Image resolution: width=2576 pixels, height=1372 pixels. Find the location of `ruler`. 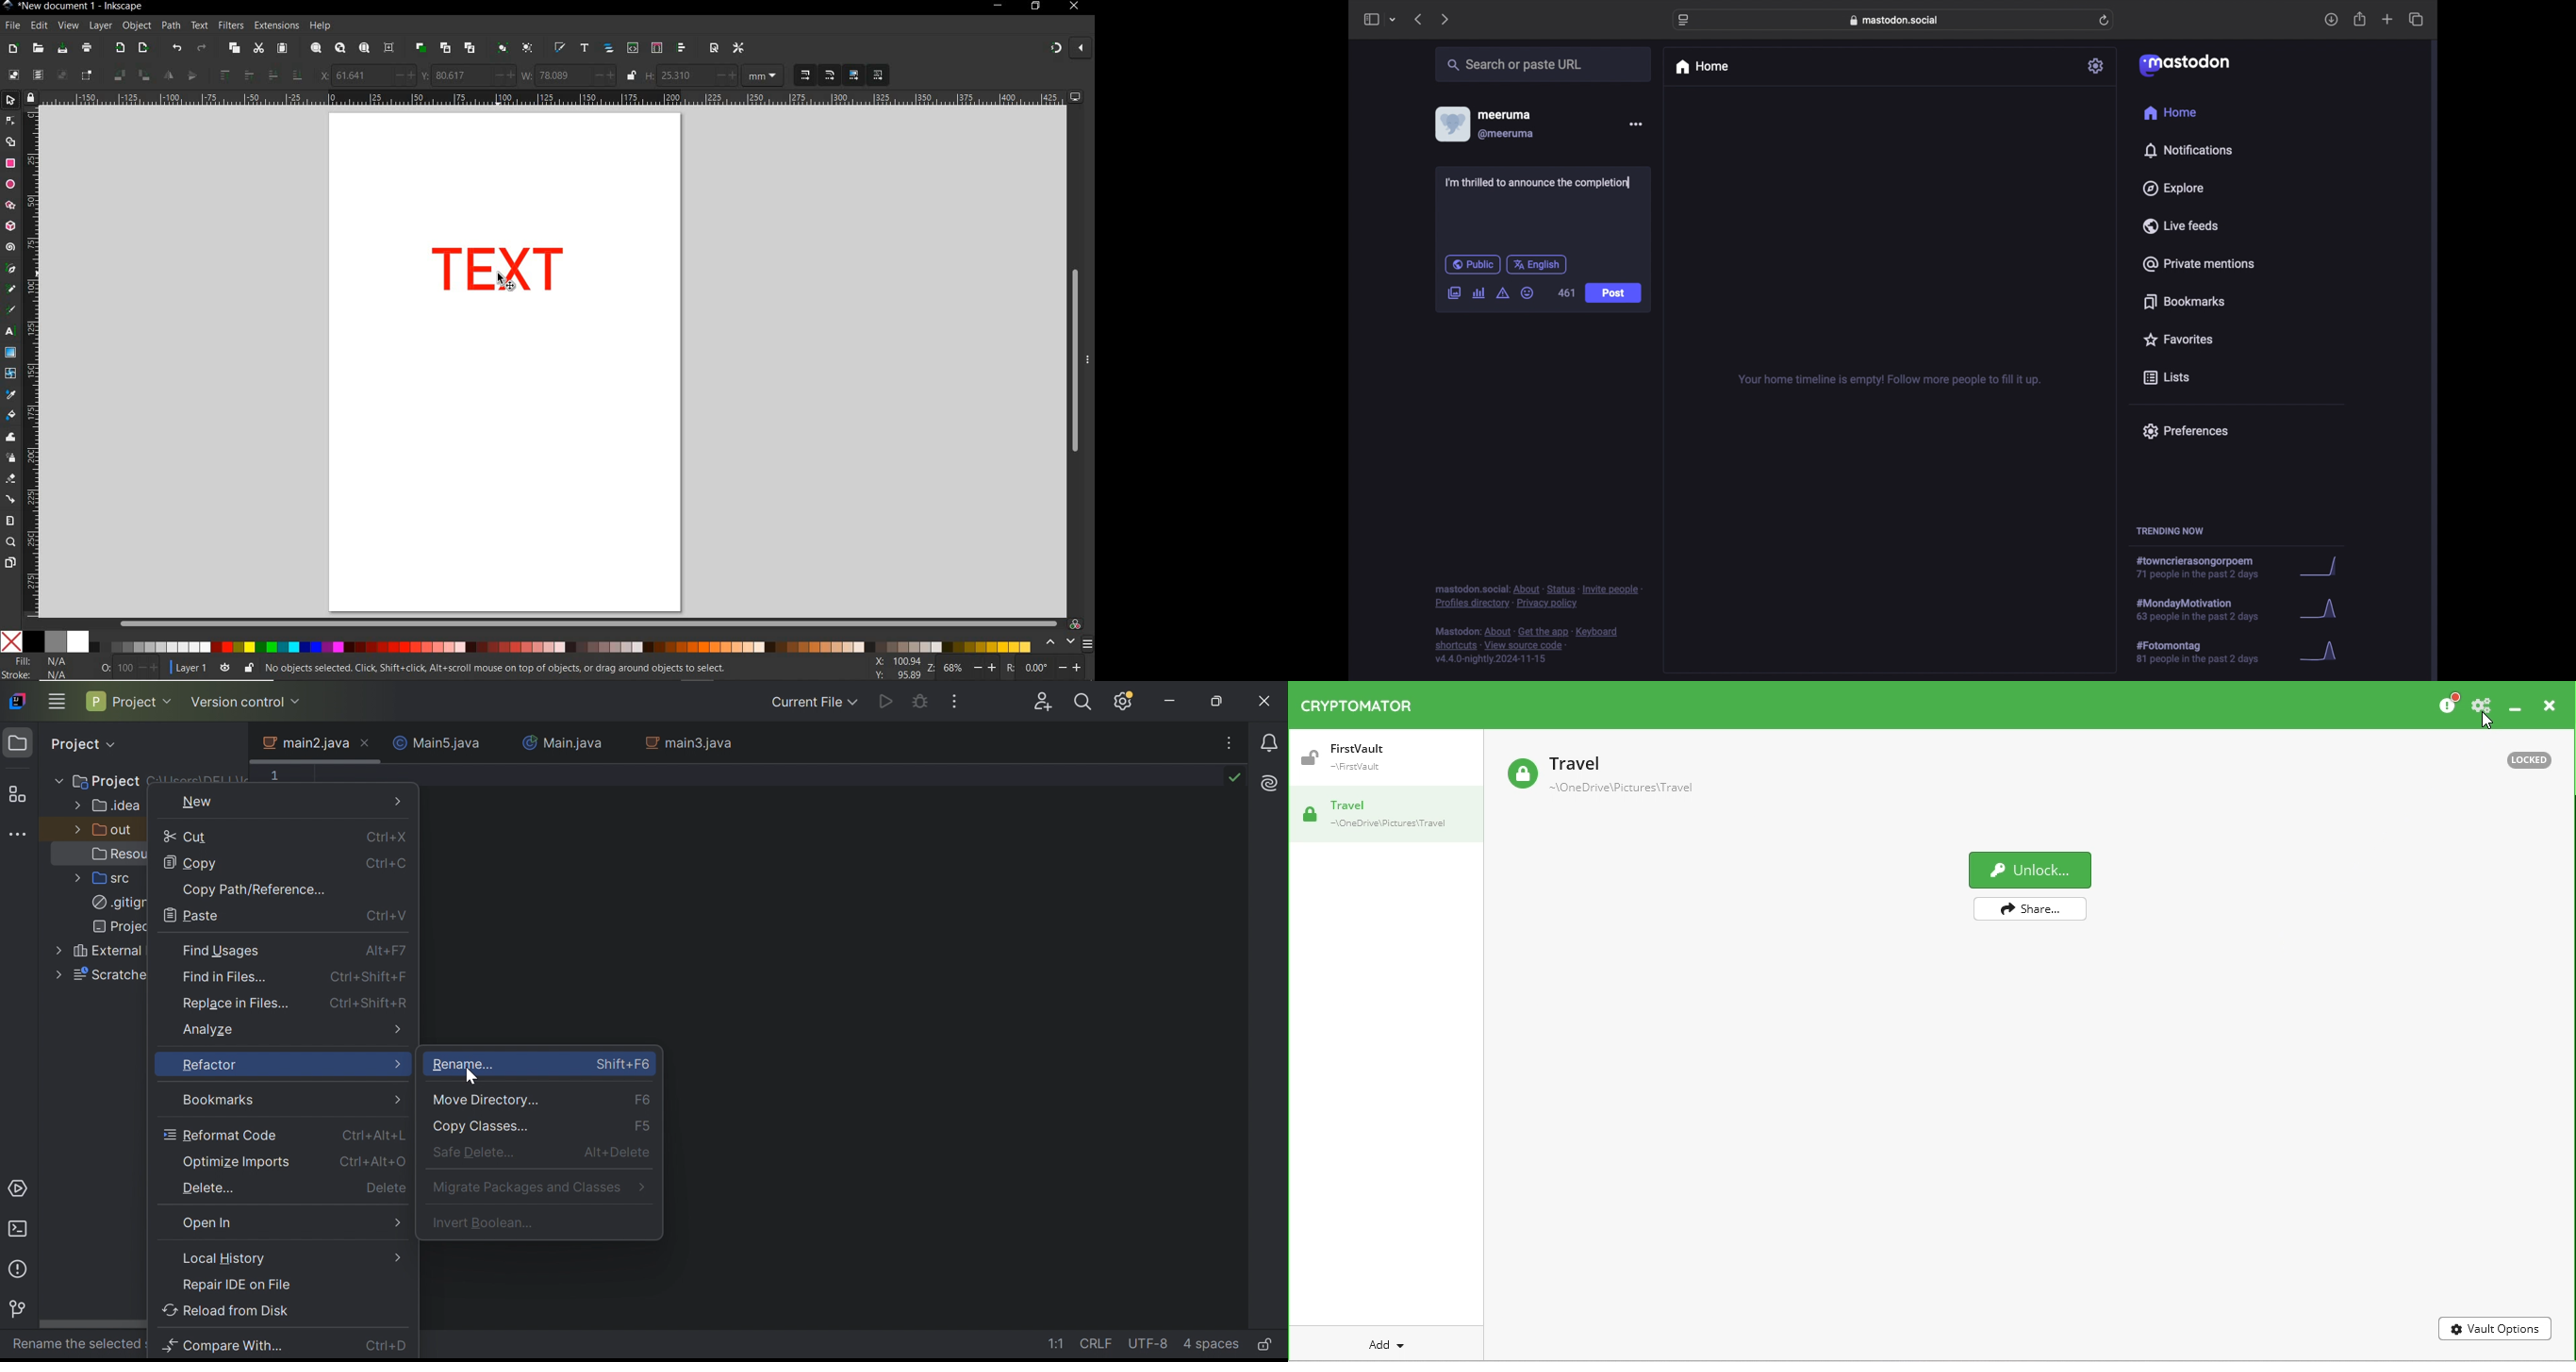

ruler is located at coordinates (554, 98).